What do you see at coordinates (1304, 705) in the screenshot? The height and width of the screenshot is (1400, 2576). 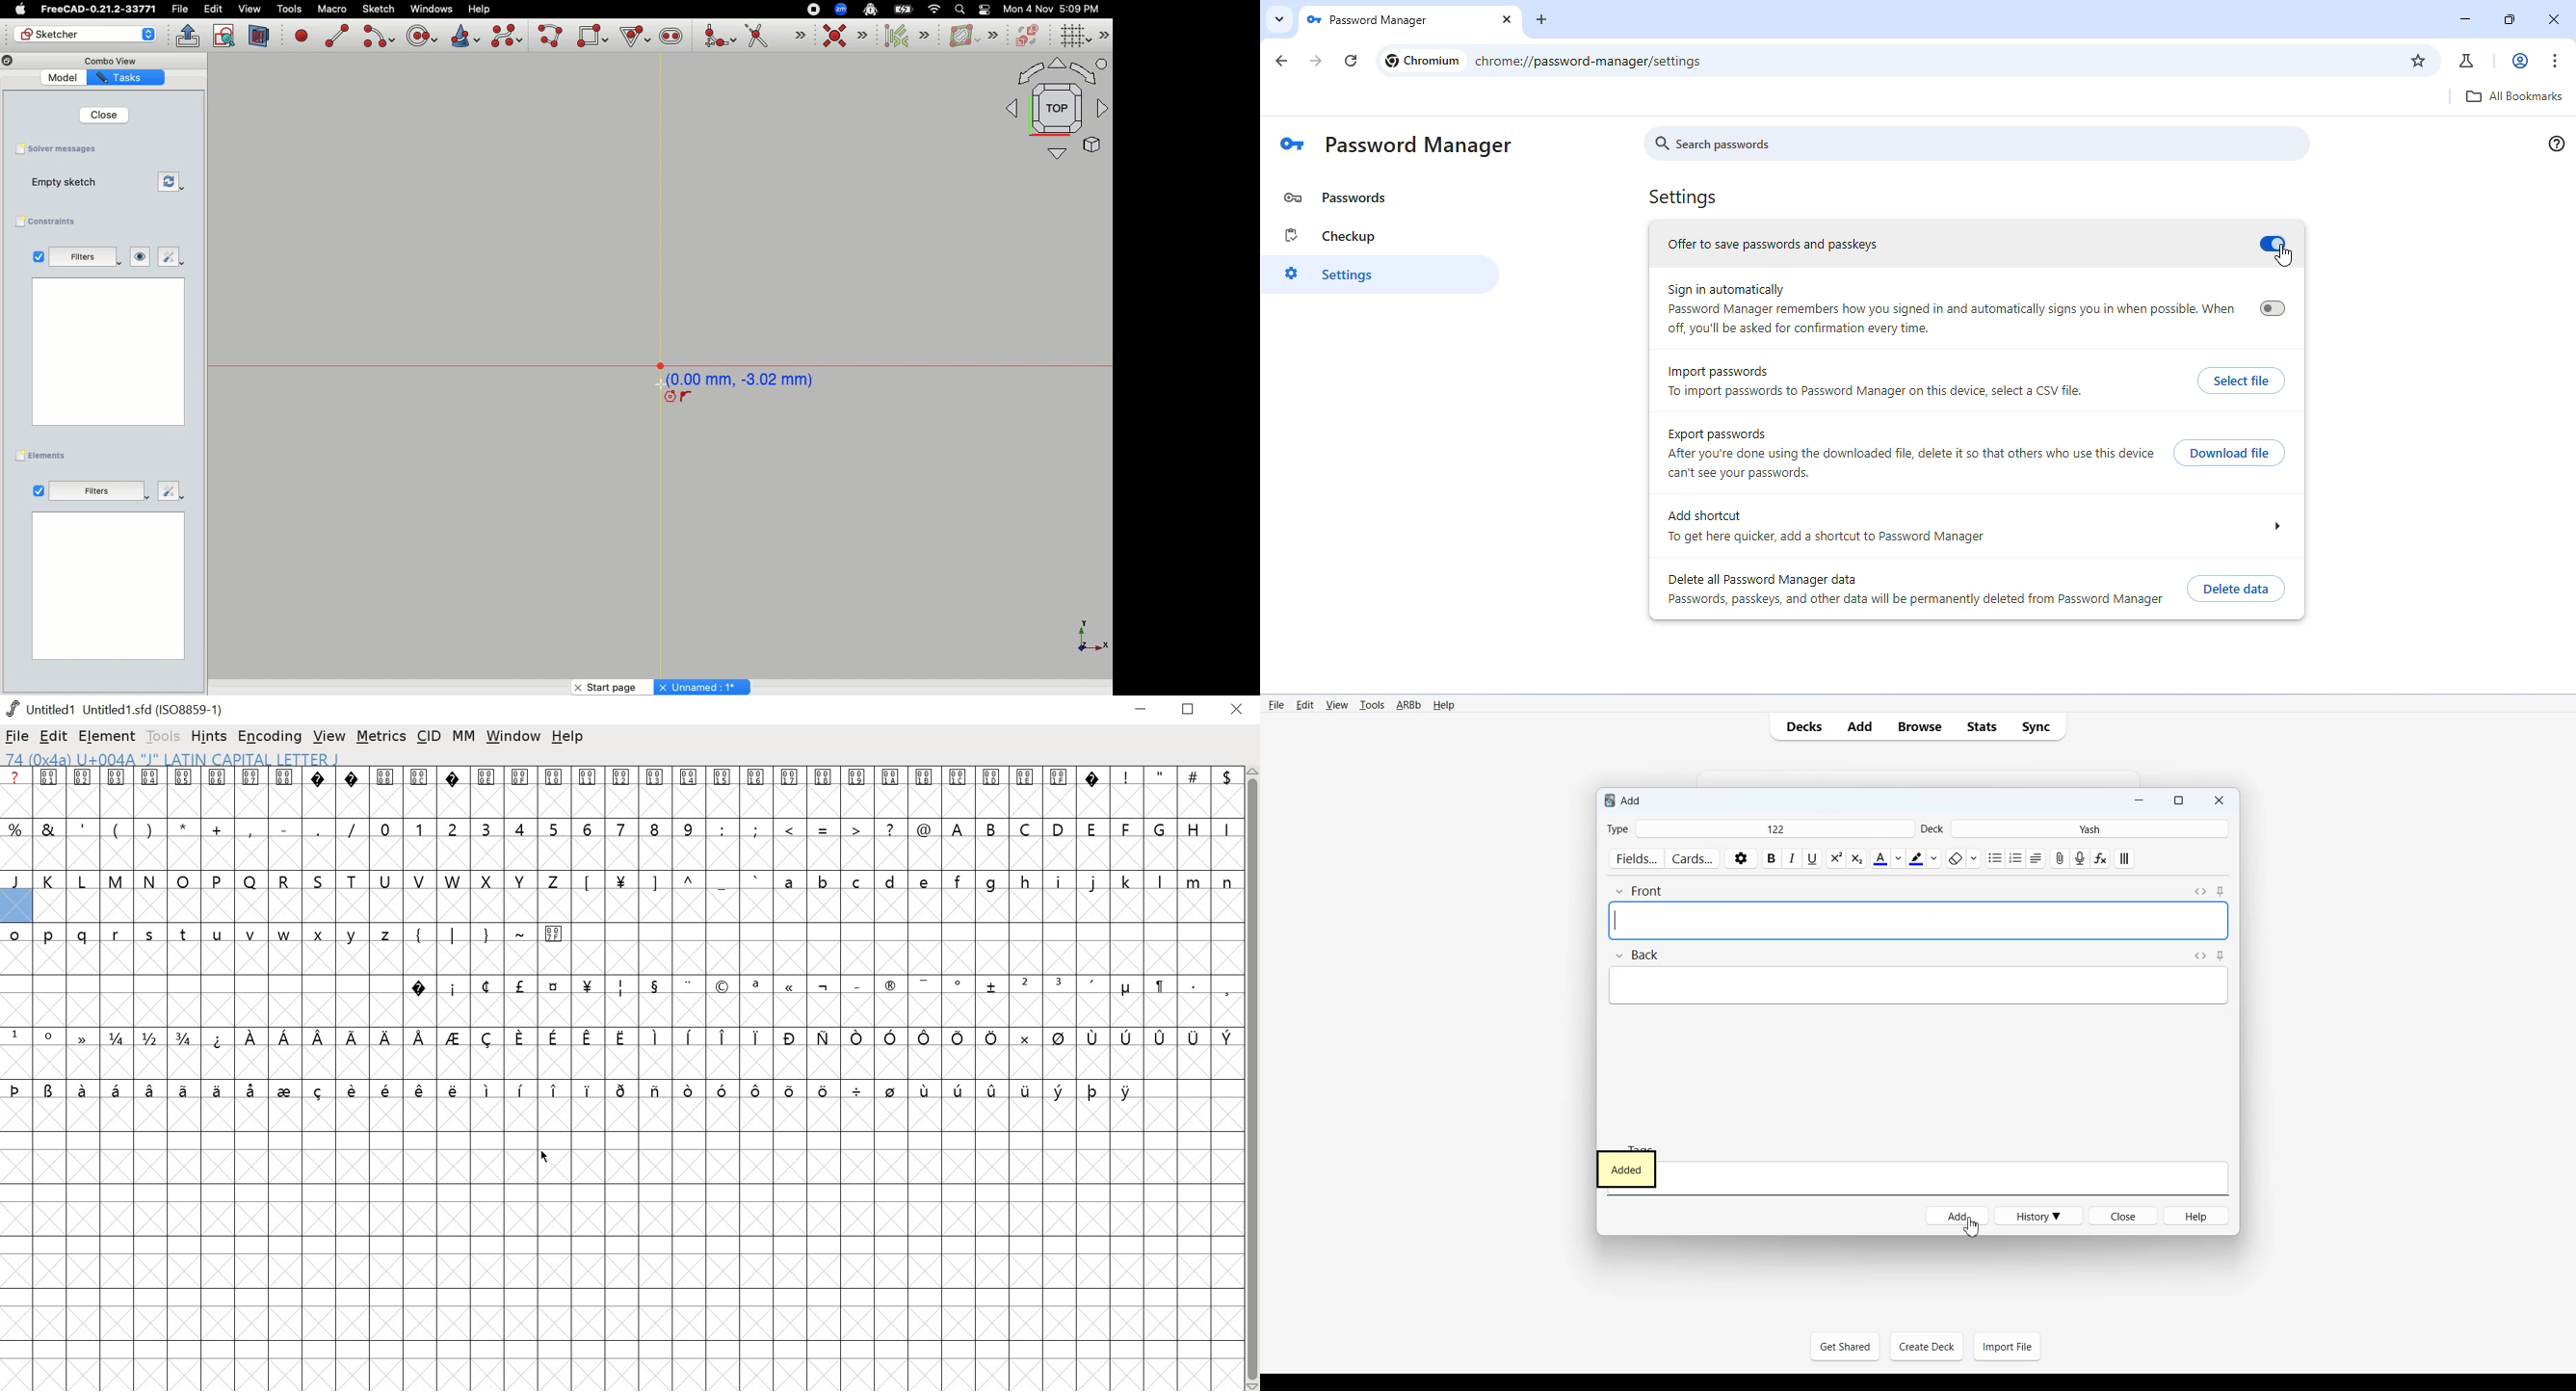 I see `Edit` at bounding box center [1304, 705].